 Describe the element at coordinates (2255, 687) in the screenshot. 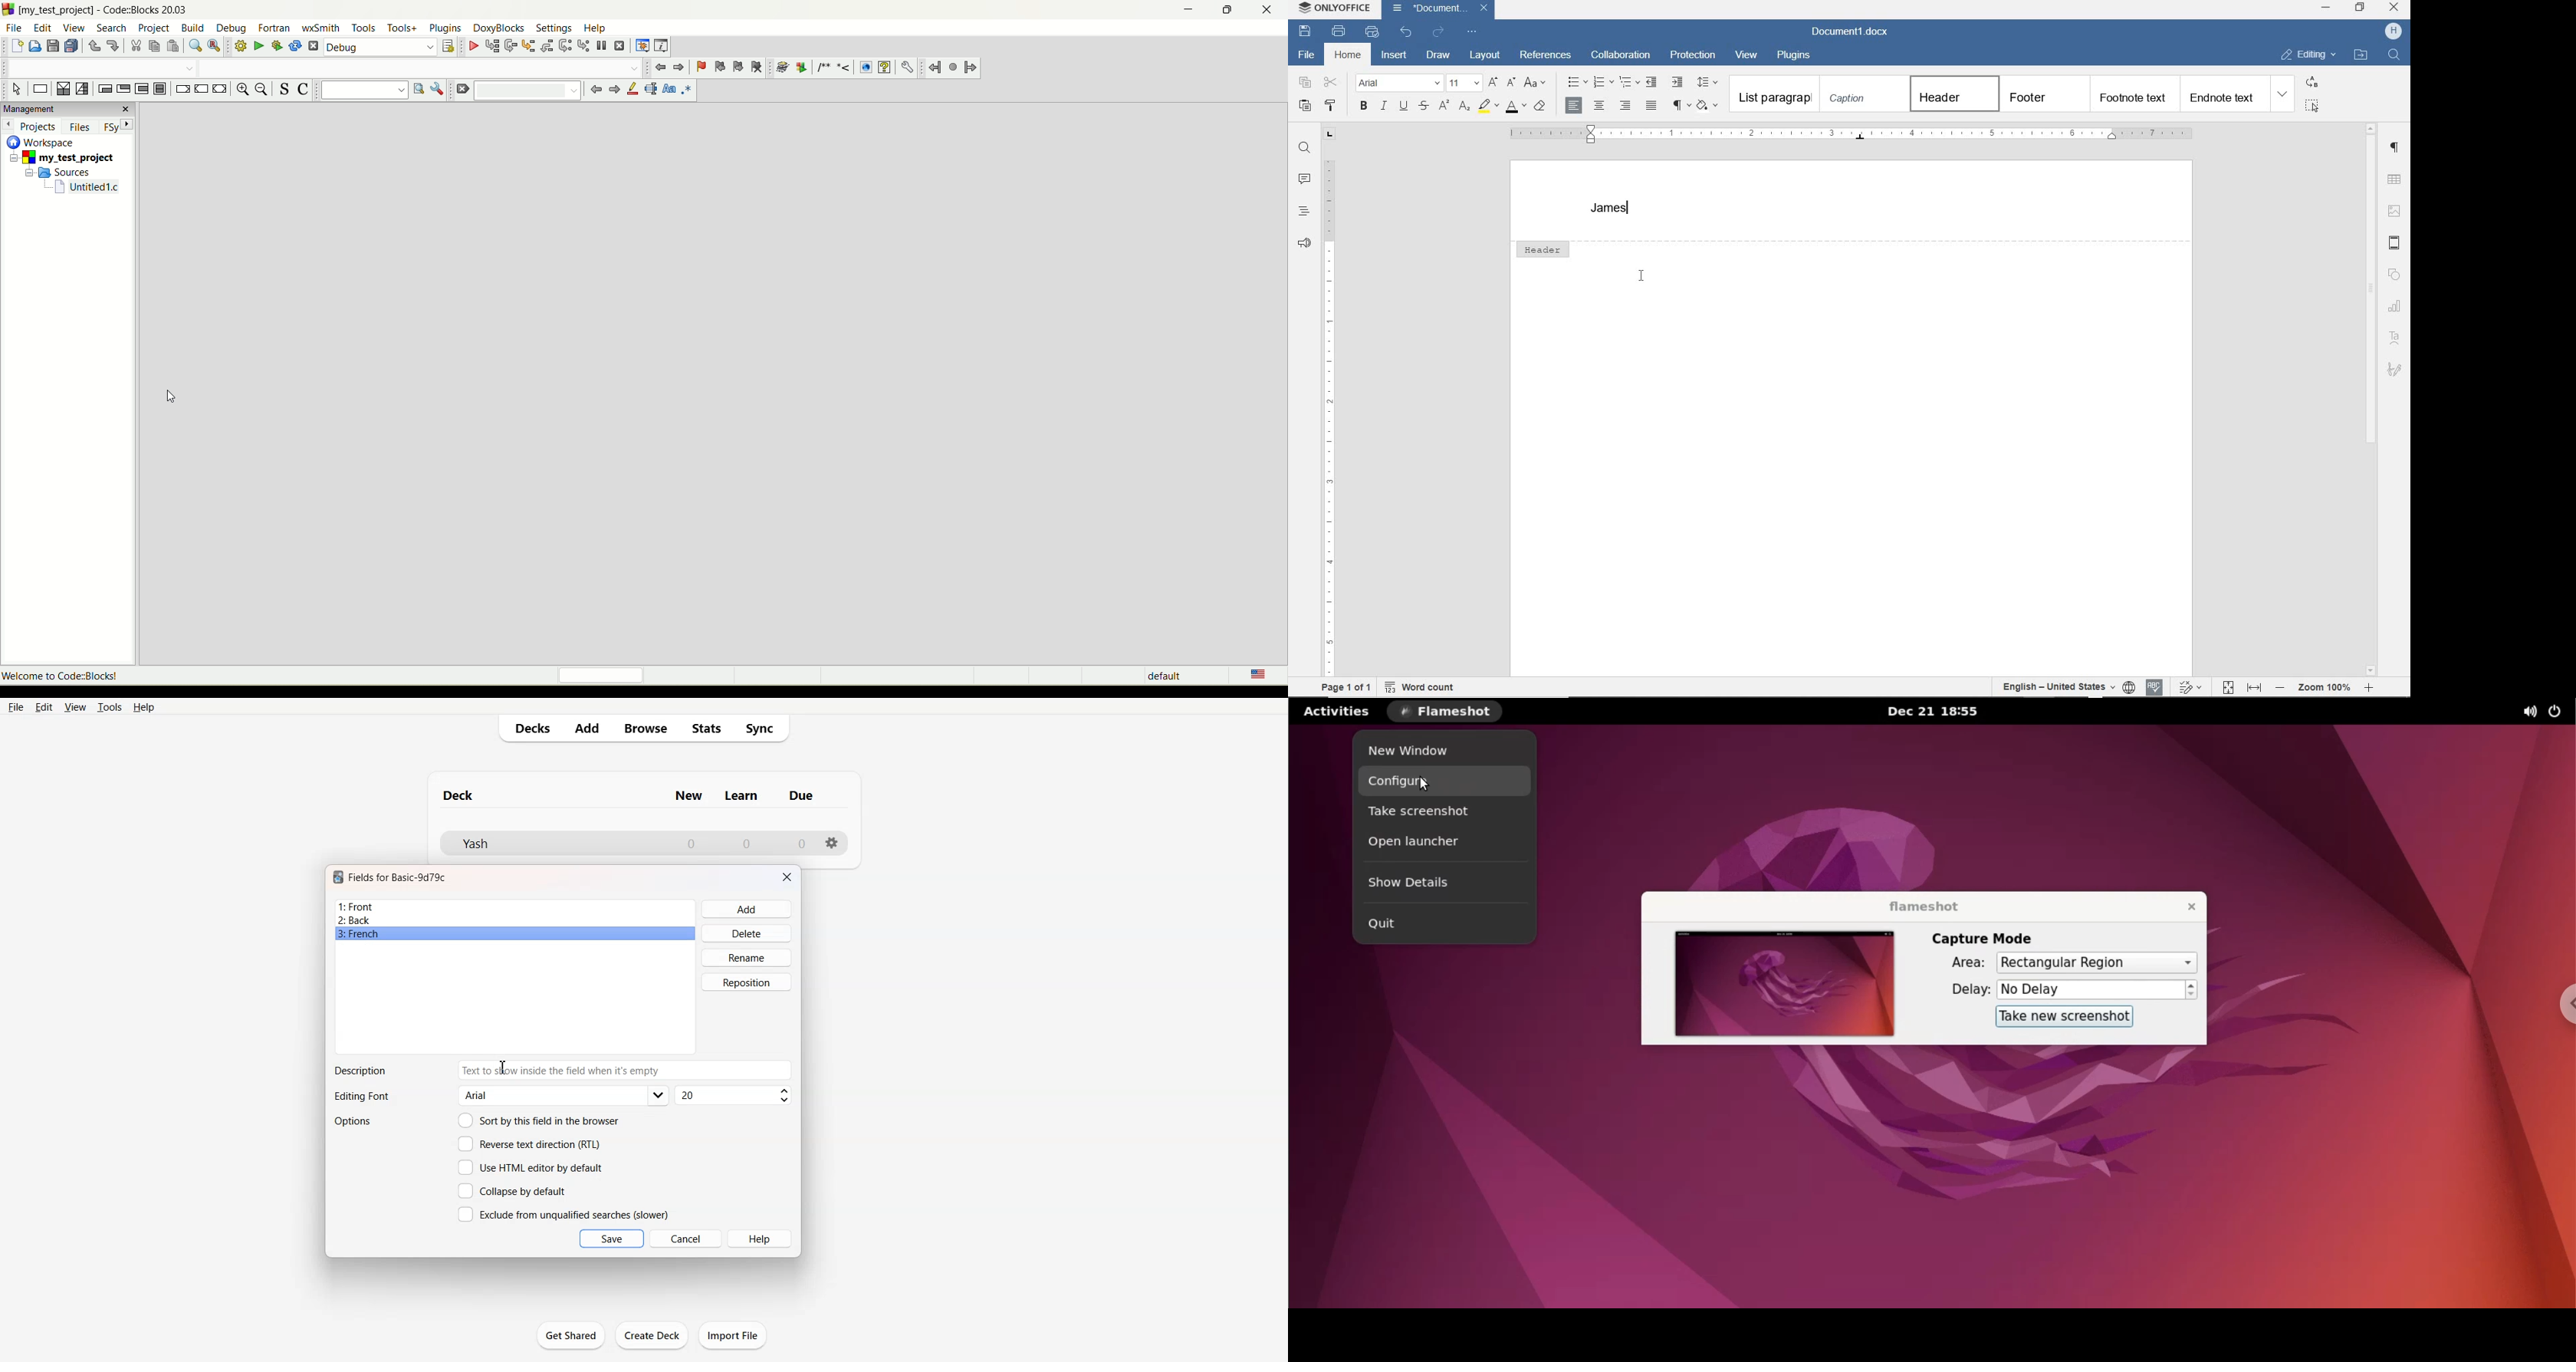

I see `fit to width` at that location.